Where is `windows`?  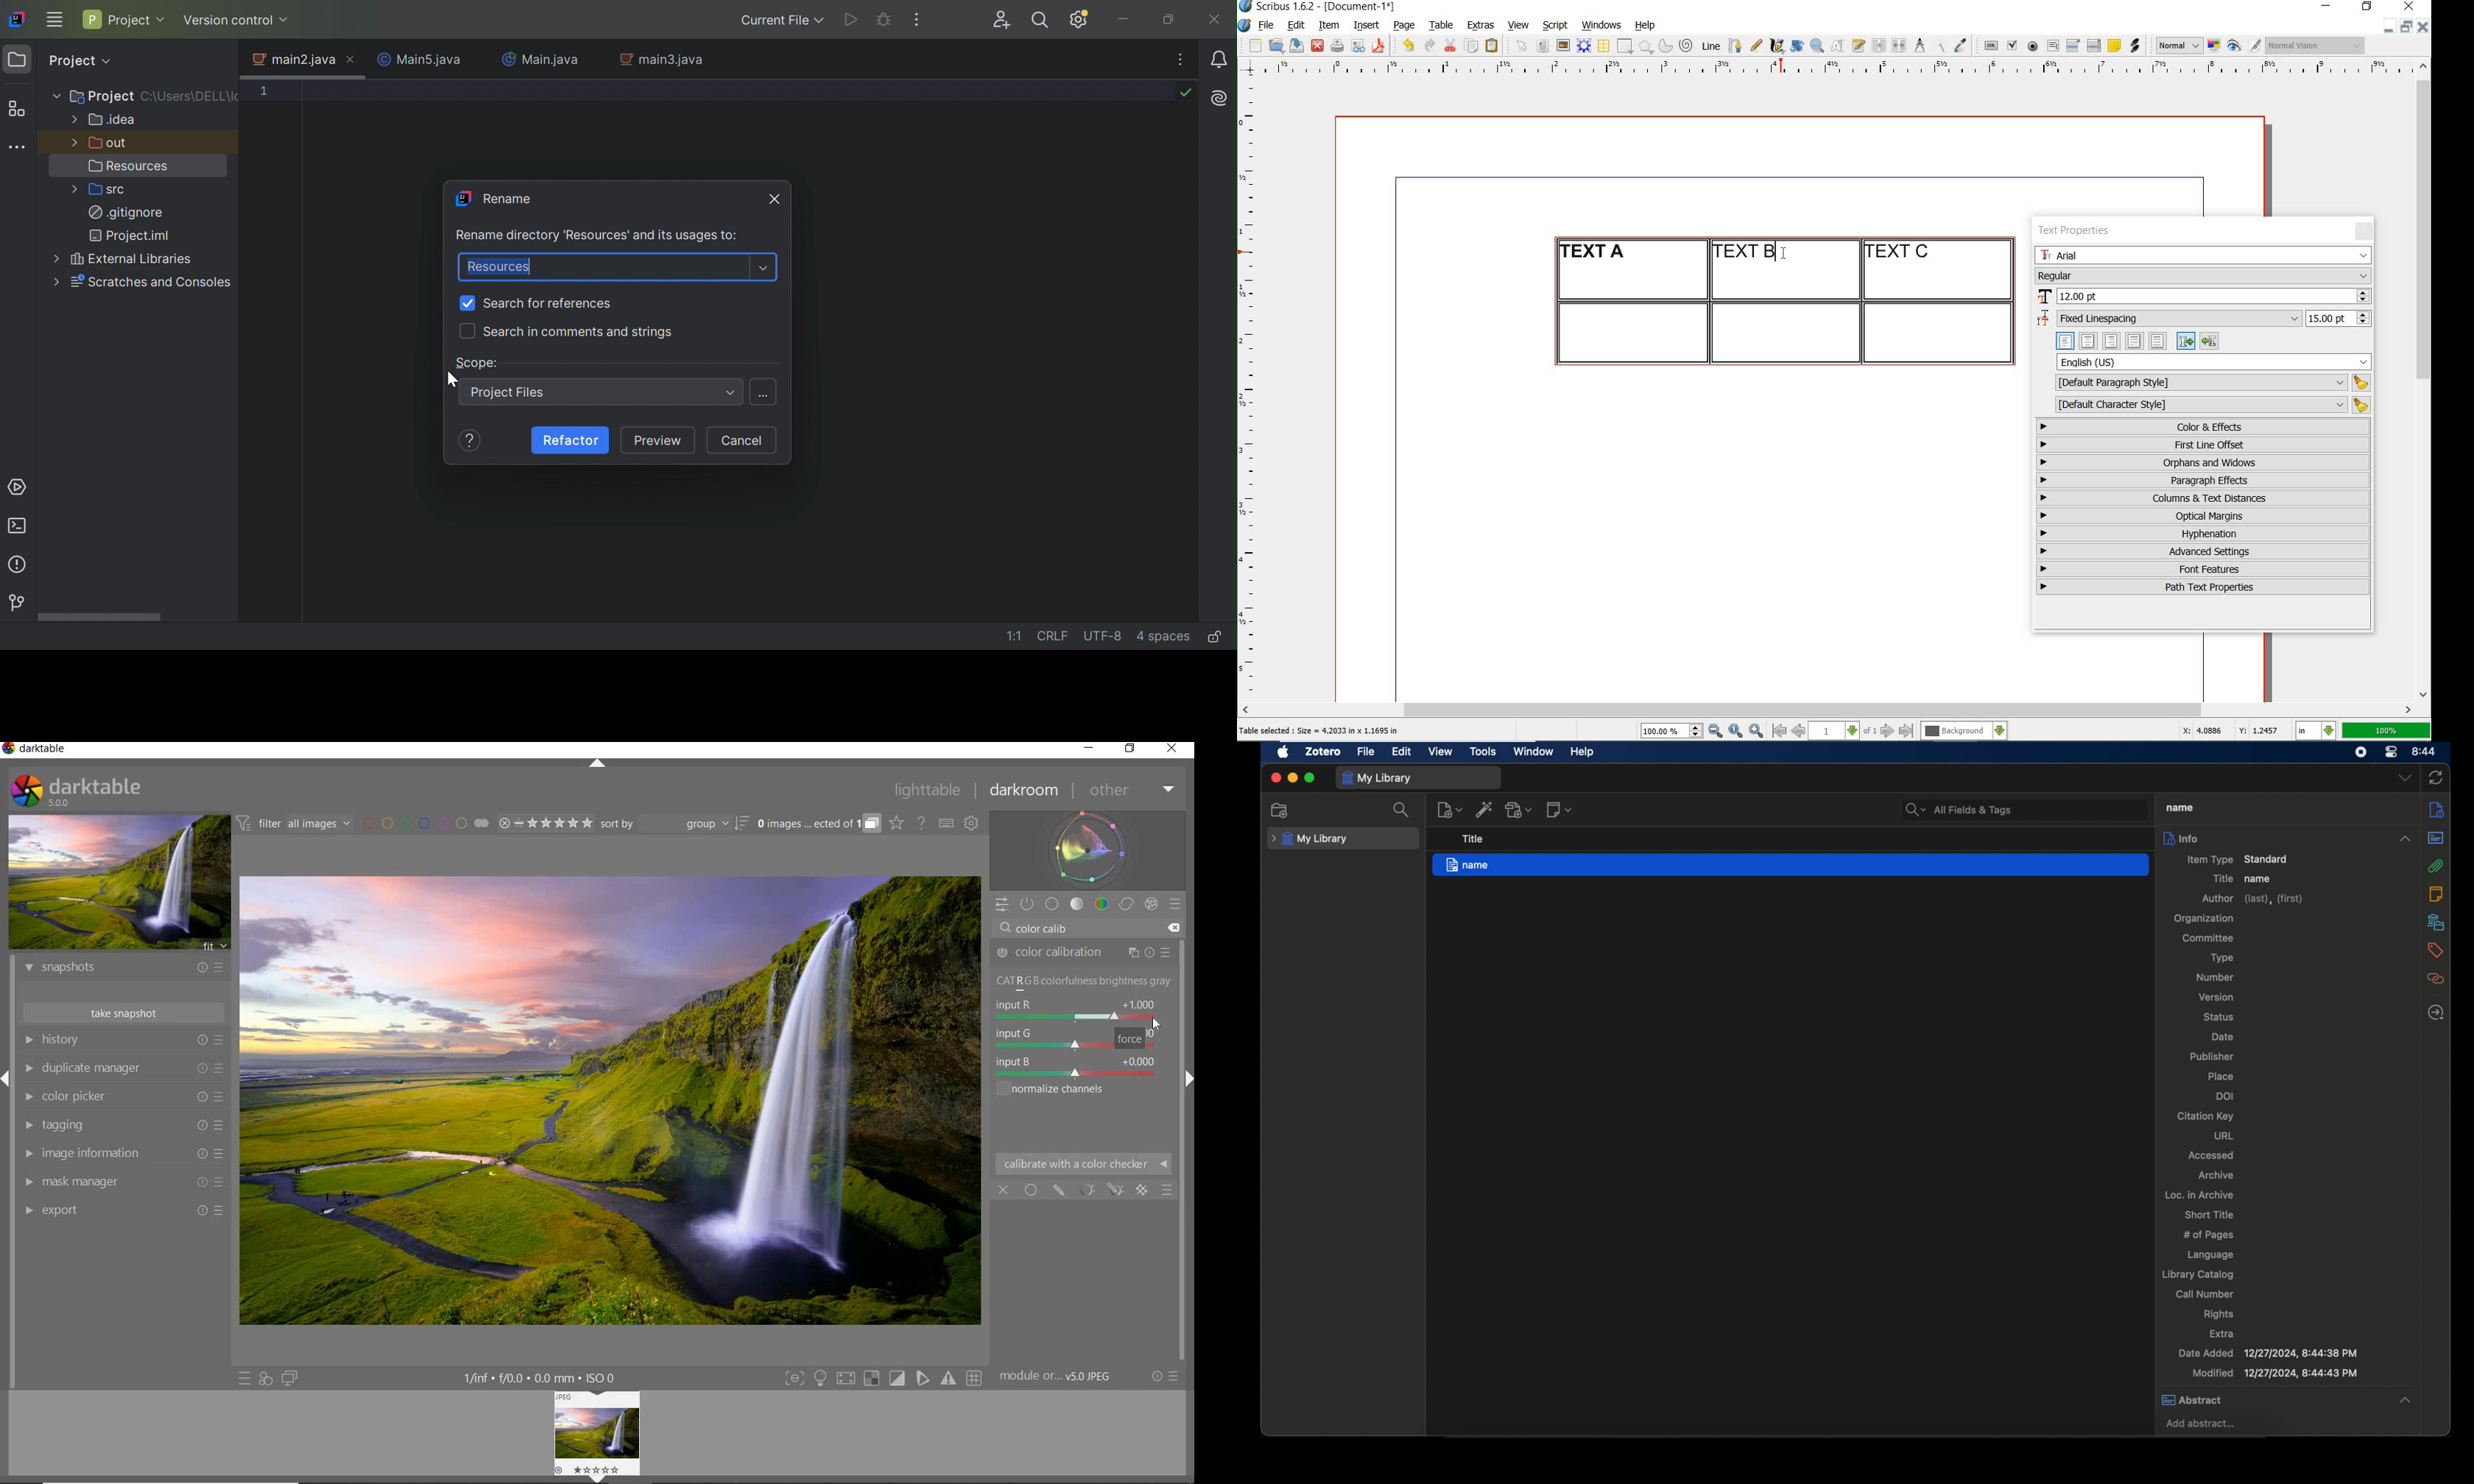 windows is located at coordinates (1602, 26).